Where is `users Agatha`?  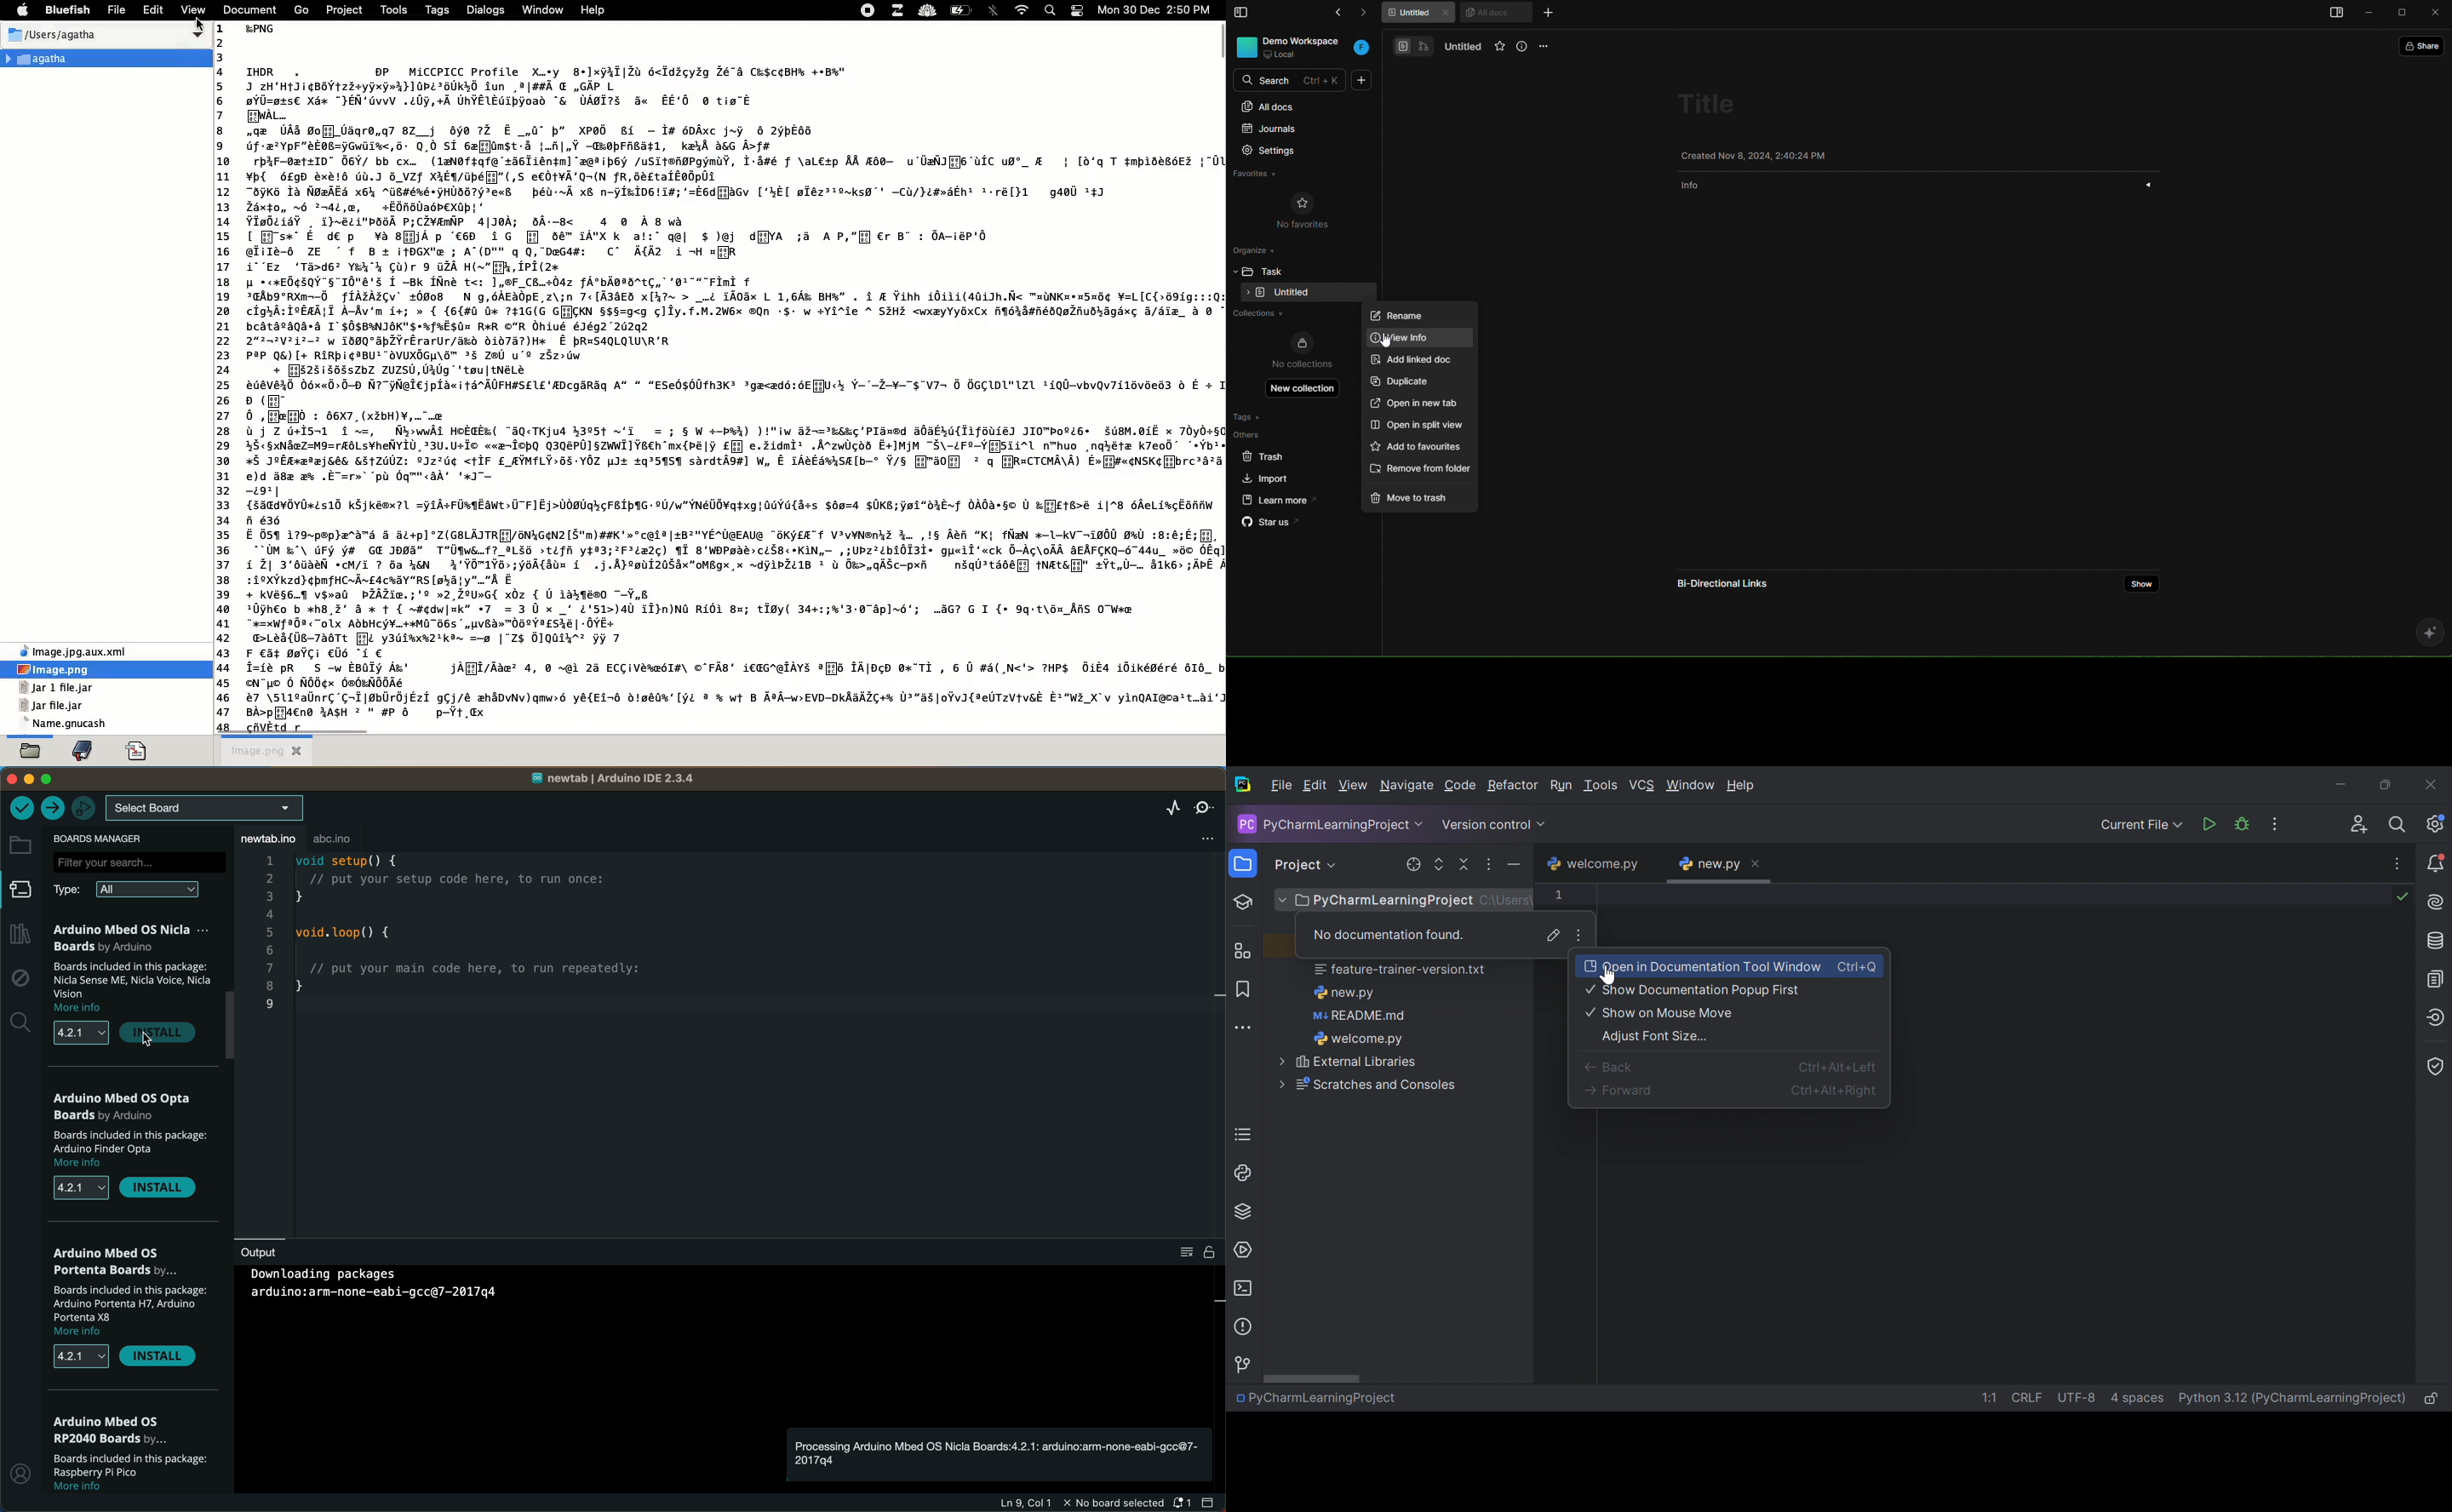 users Agatha is located at coordinates (106, 37).